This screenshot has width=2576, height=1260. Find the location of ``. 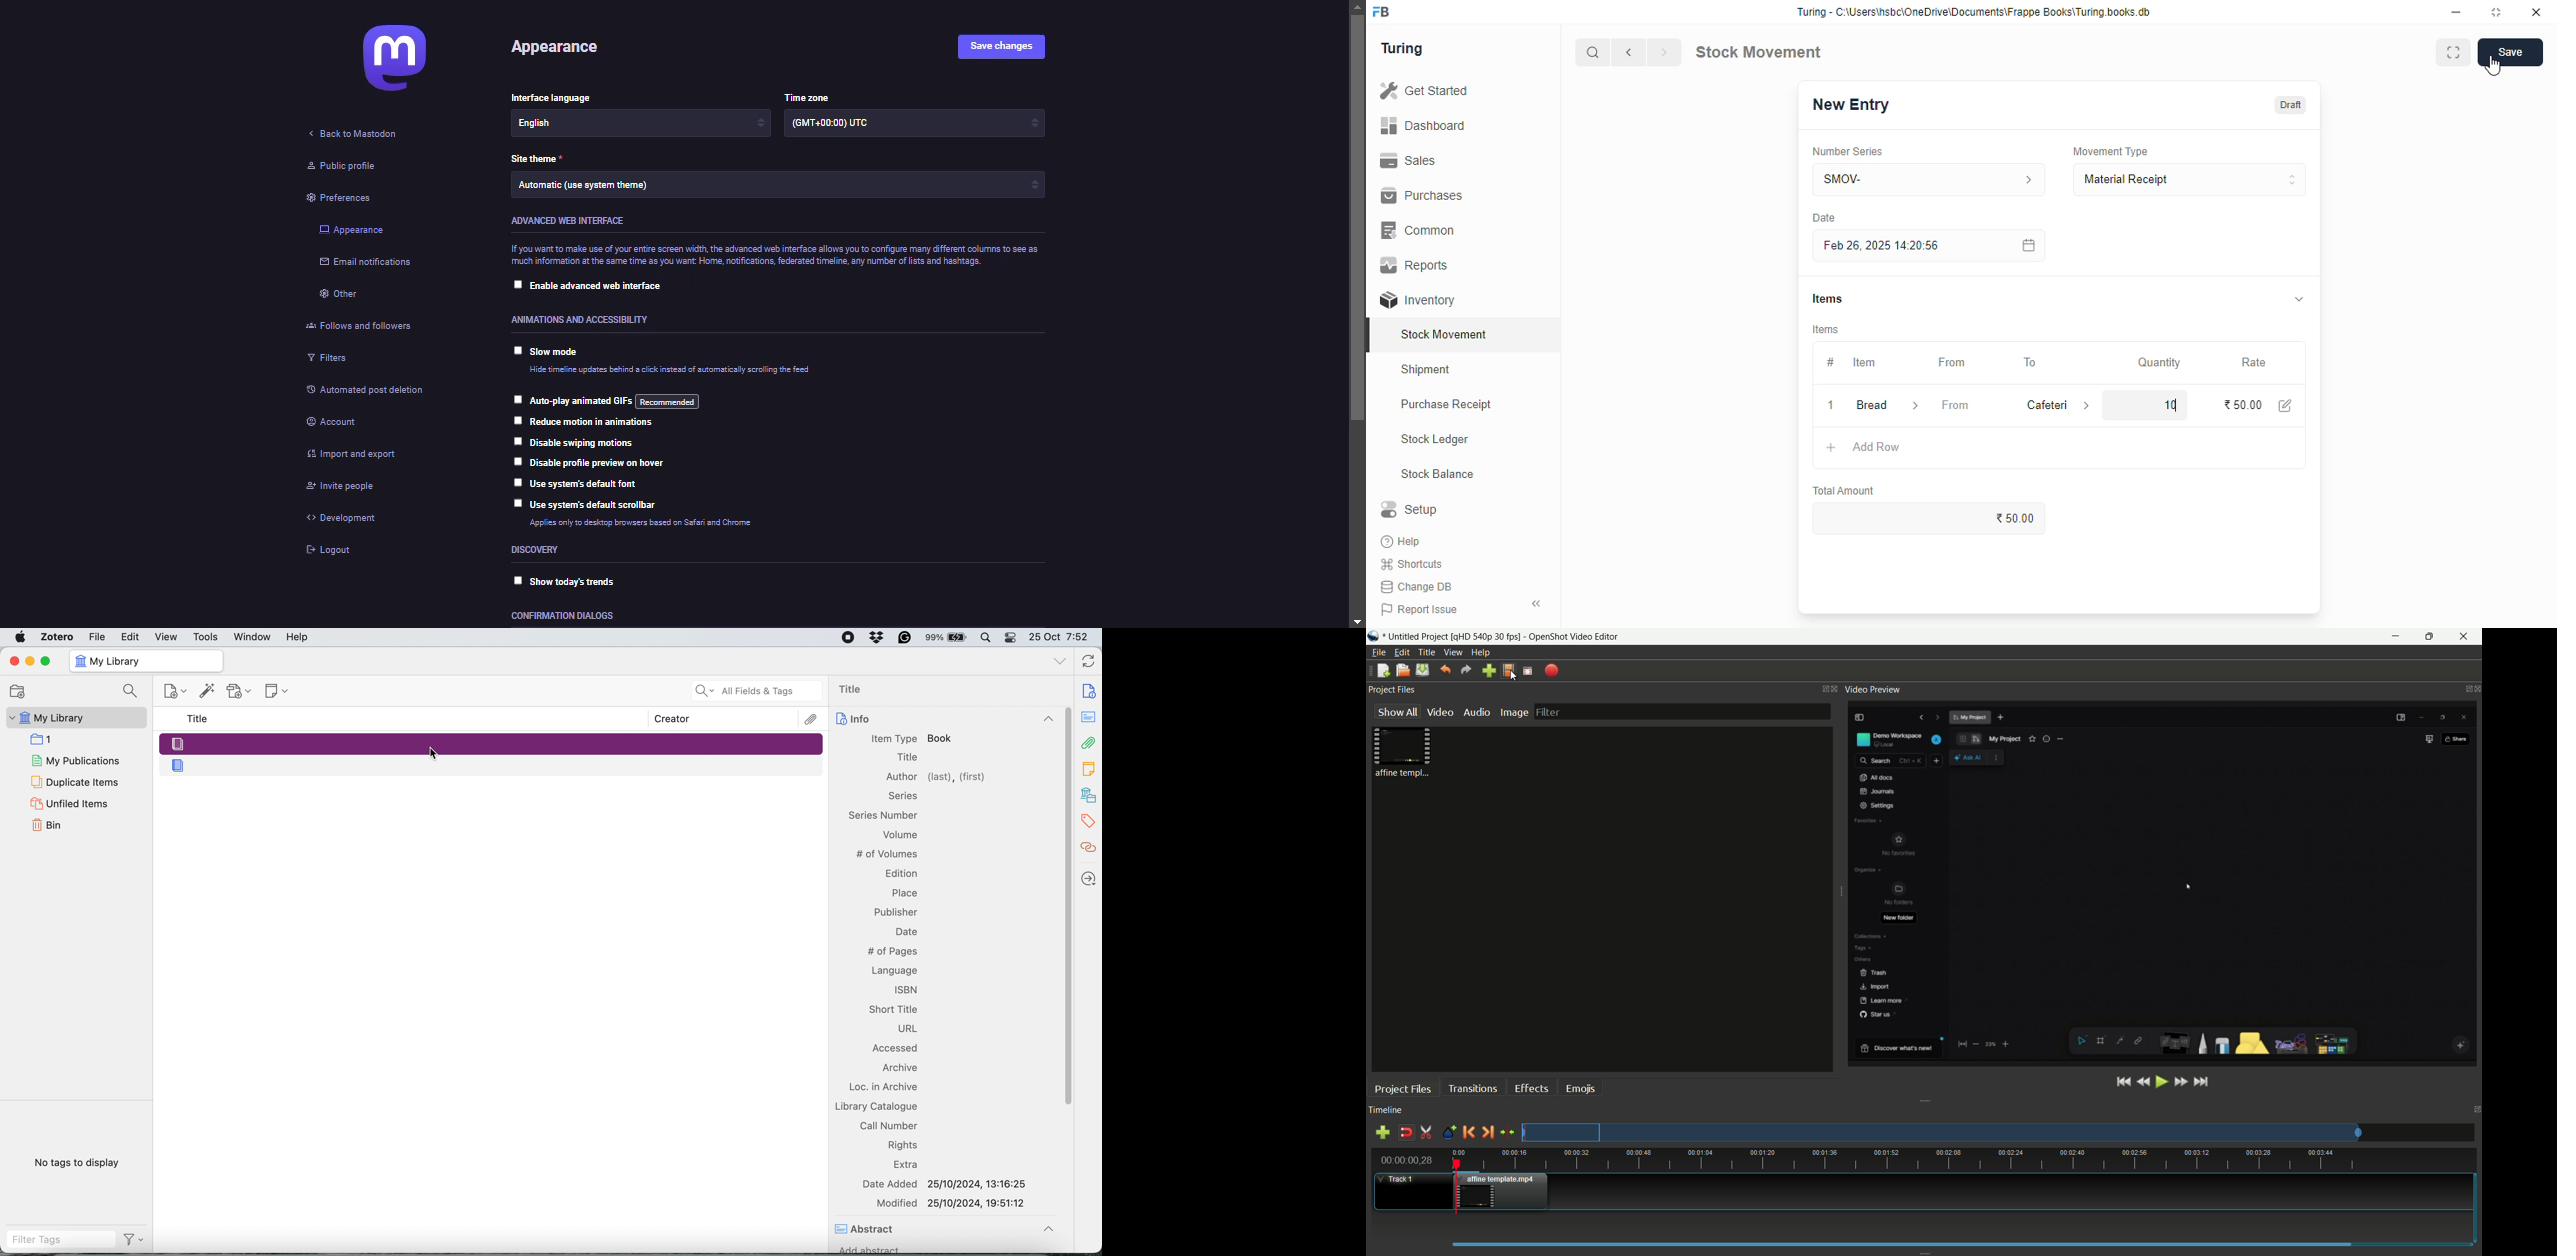

 is located at coordinates (902, 796).